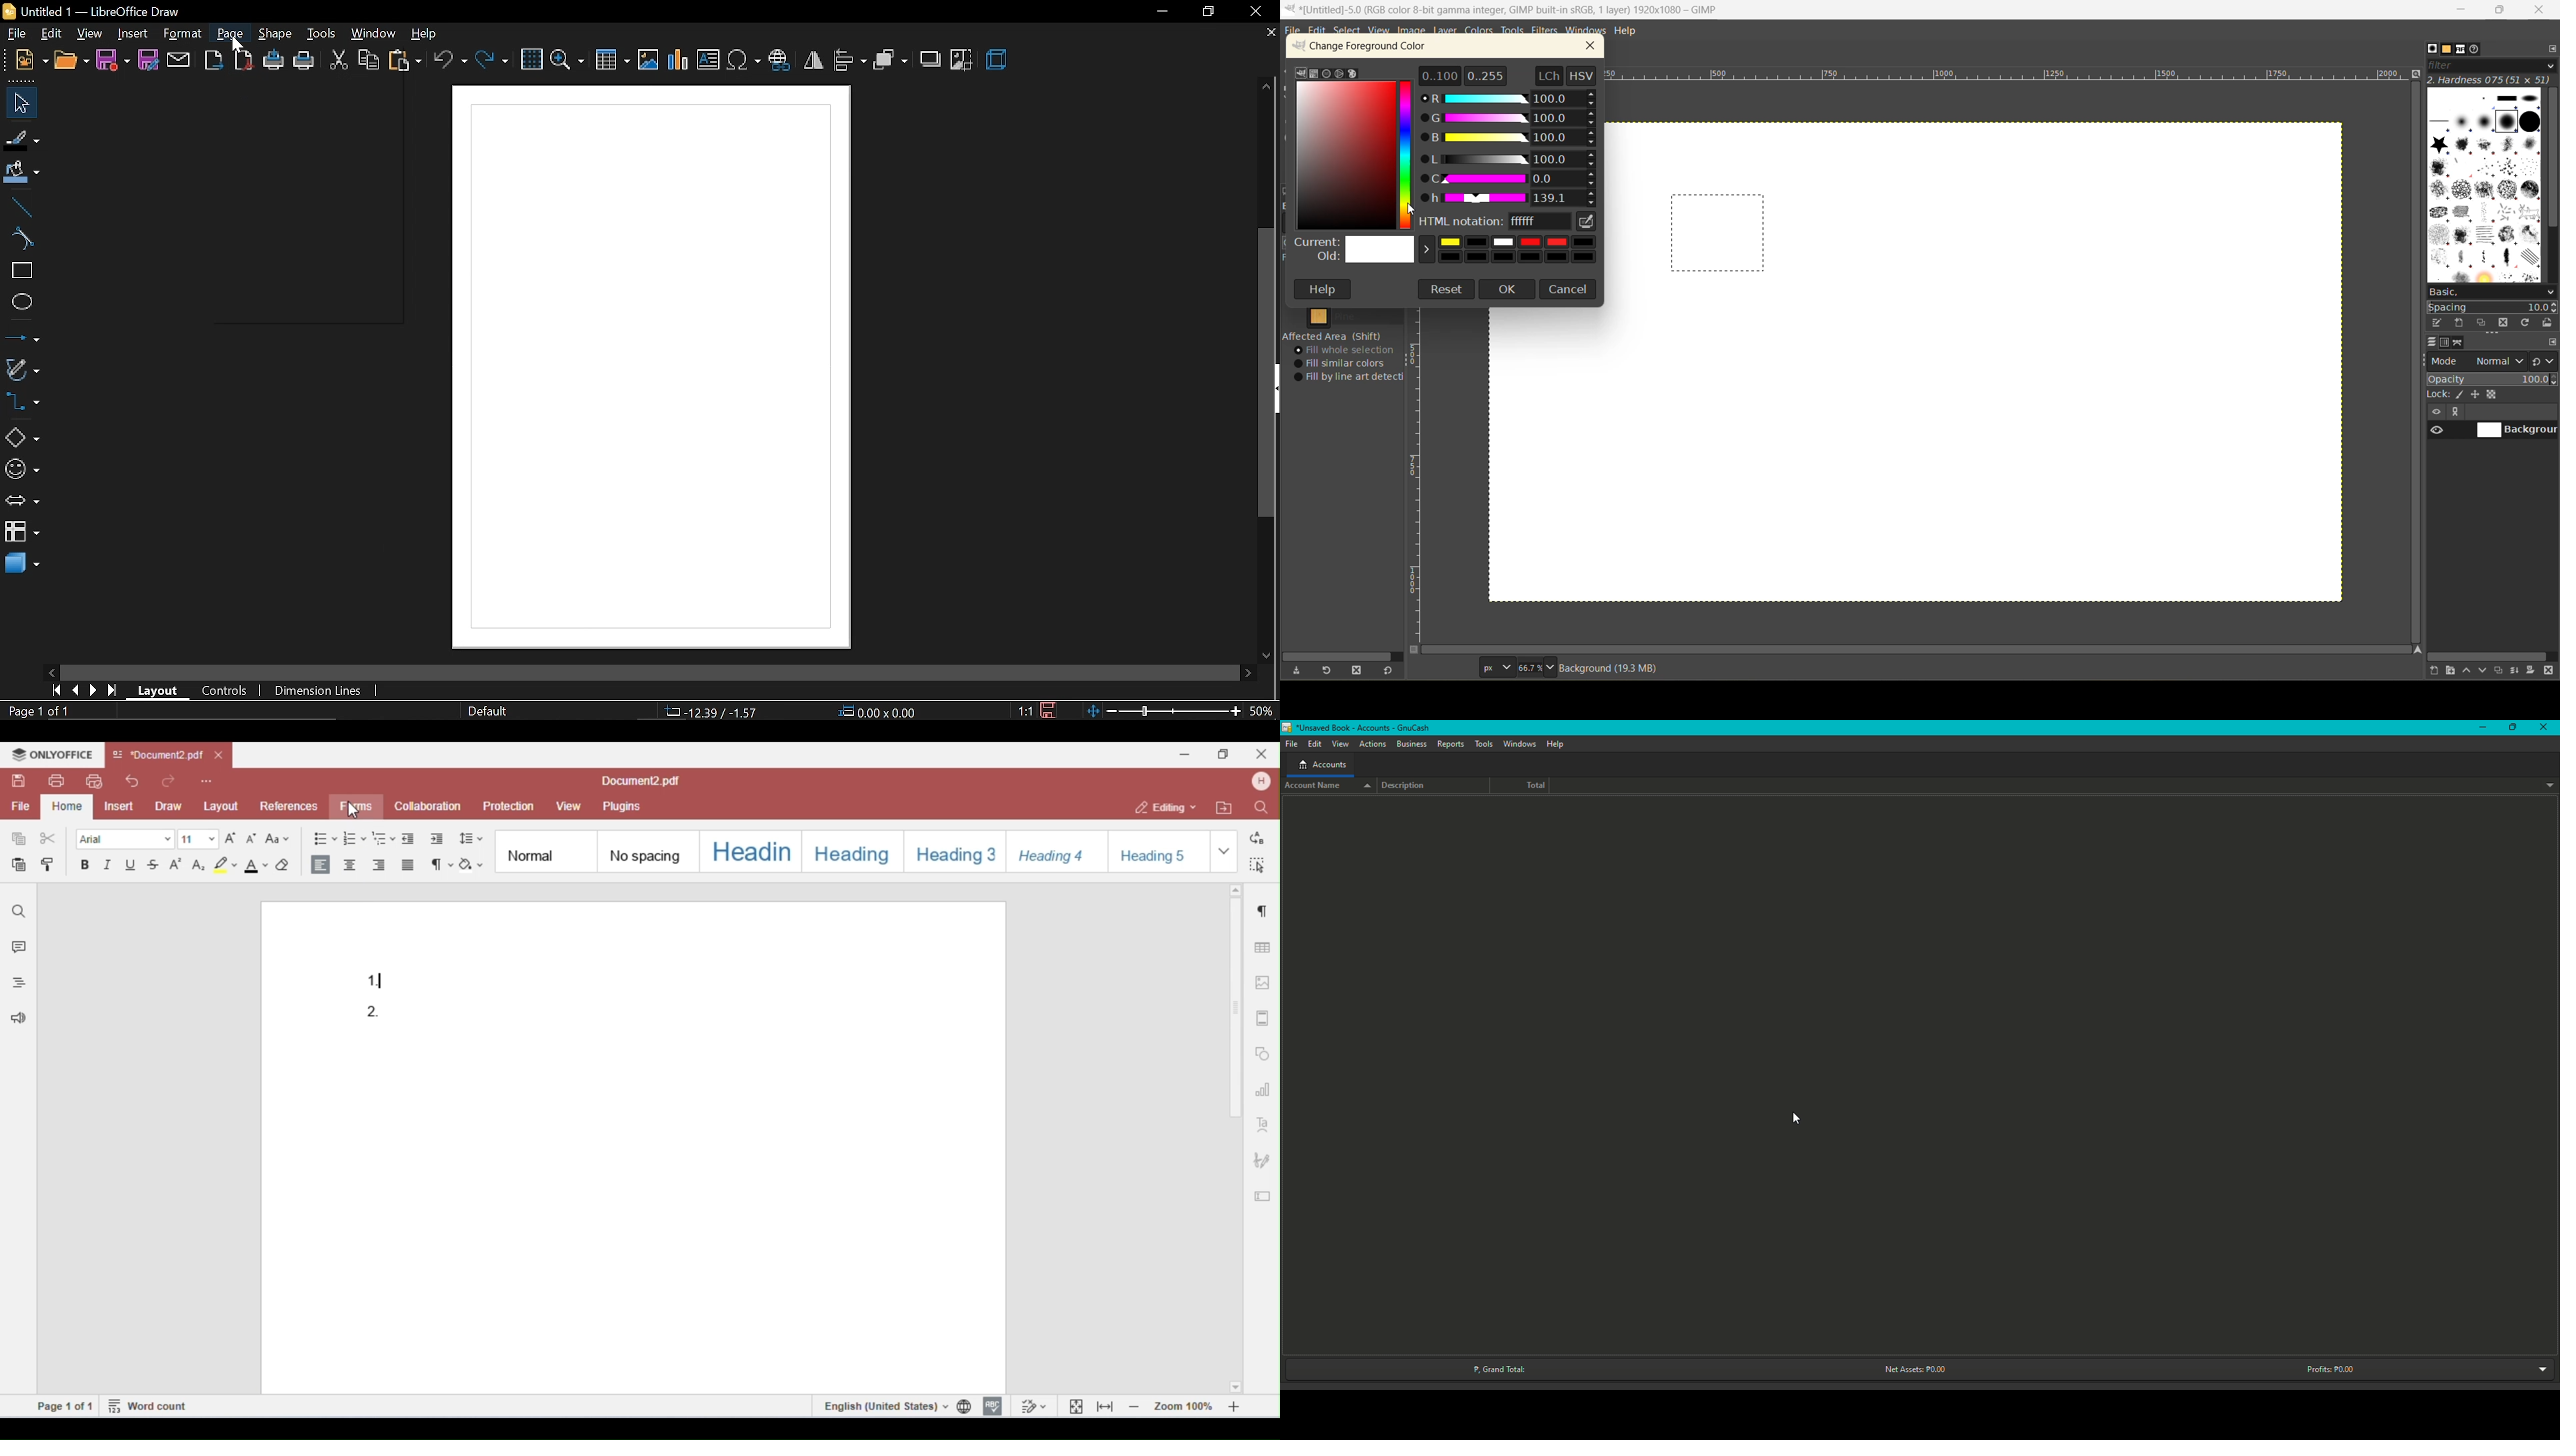  What do you see at coordinates (21, 208) in the screenshot?
I see `line` at bounding box center [21, 208].